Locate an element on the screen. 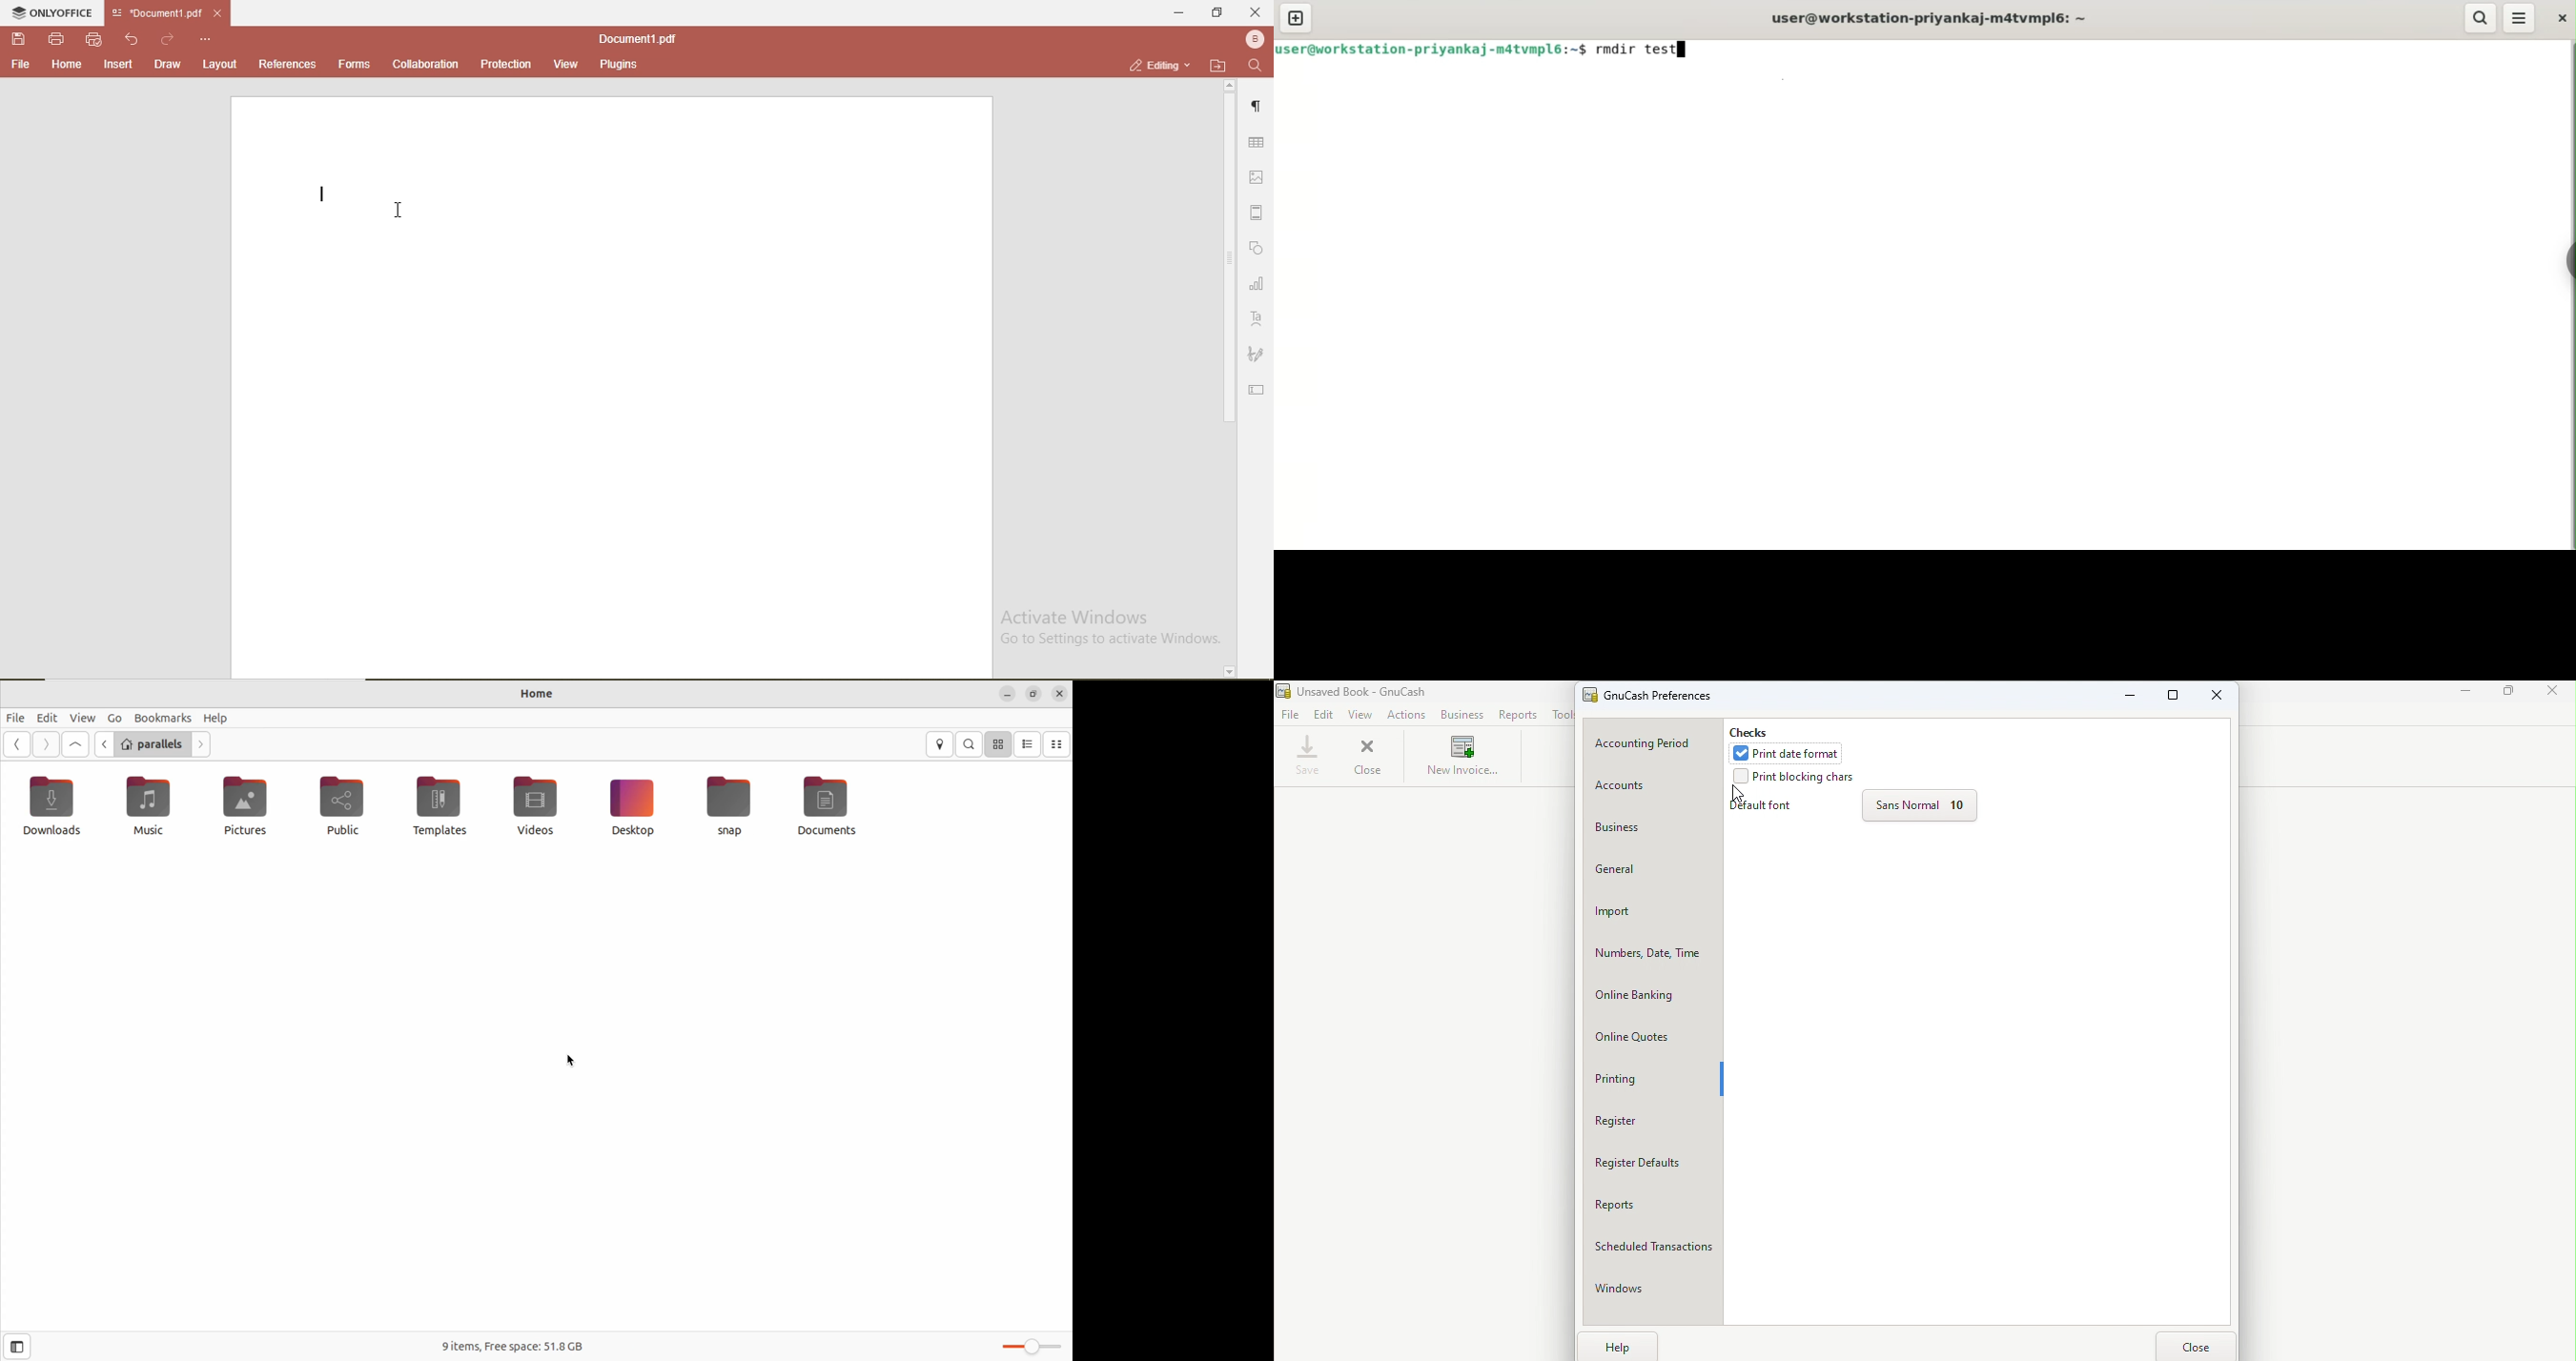  redo is located at coordinates (168, 40).